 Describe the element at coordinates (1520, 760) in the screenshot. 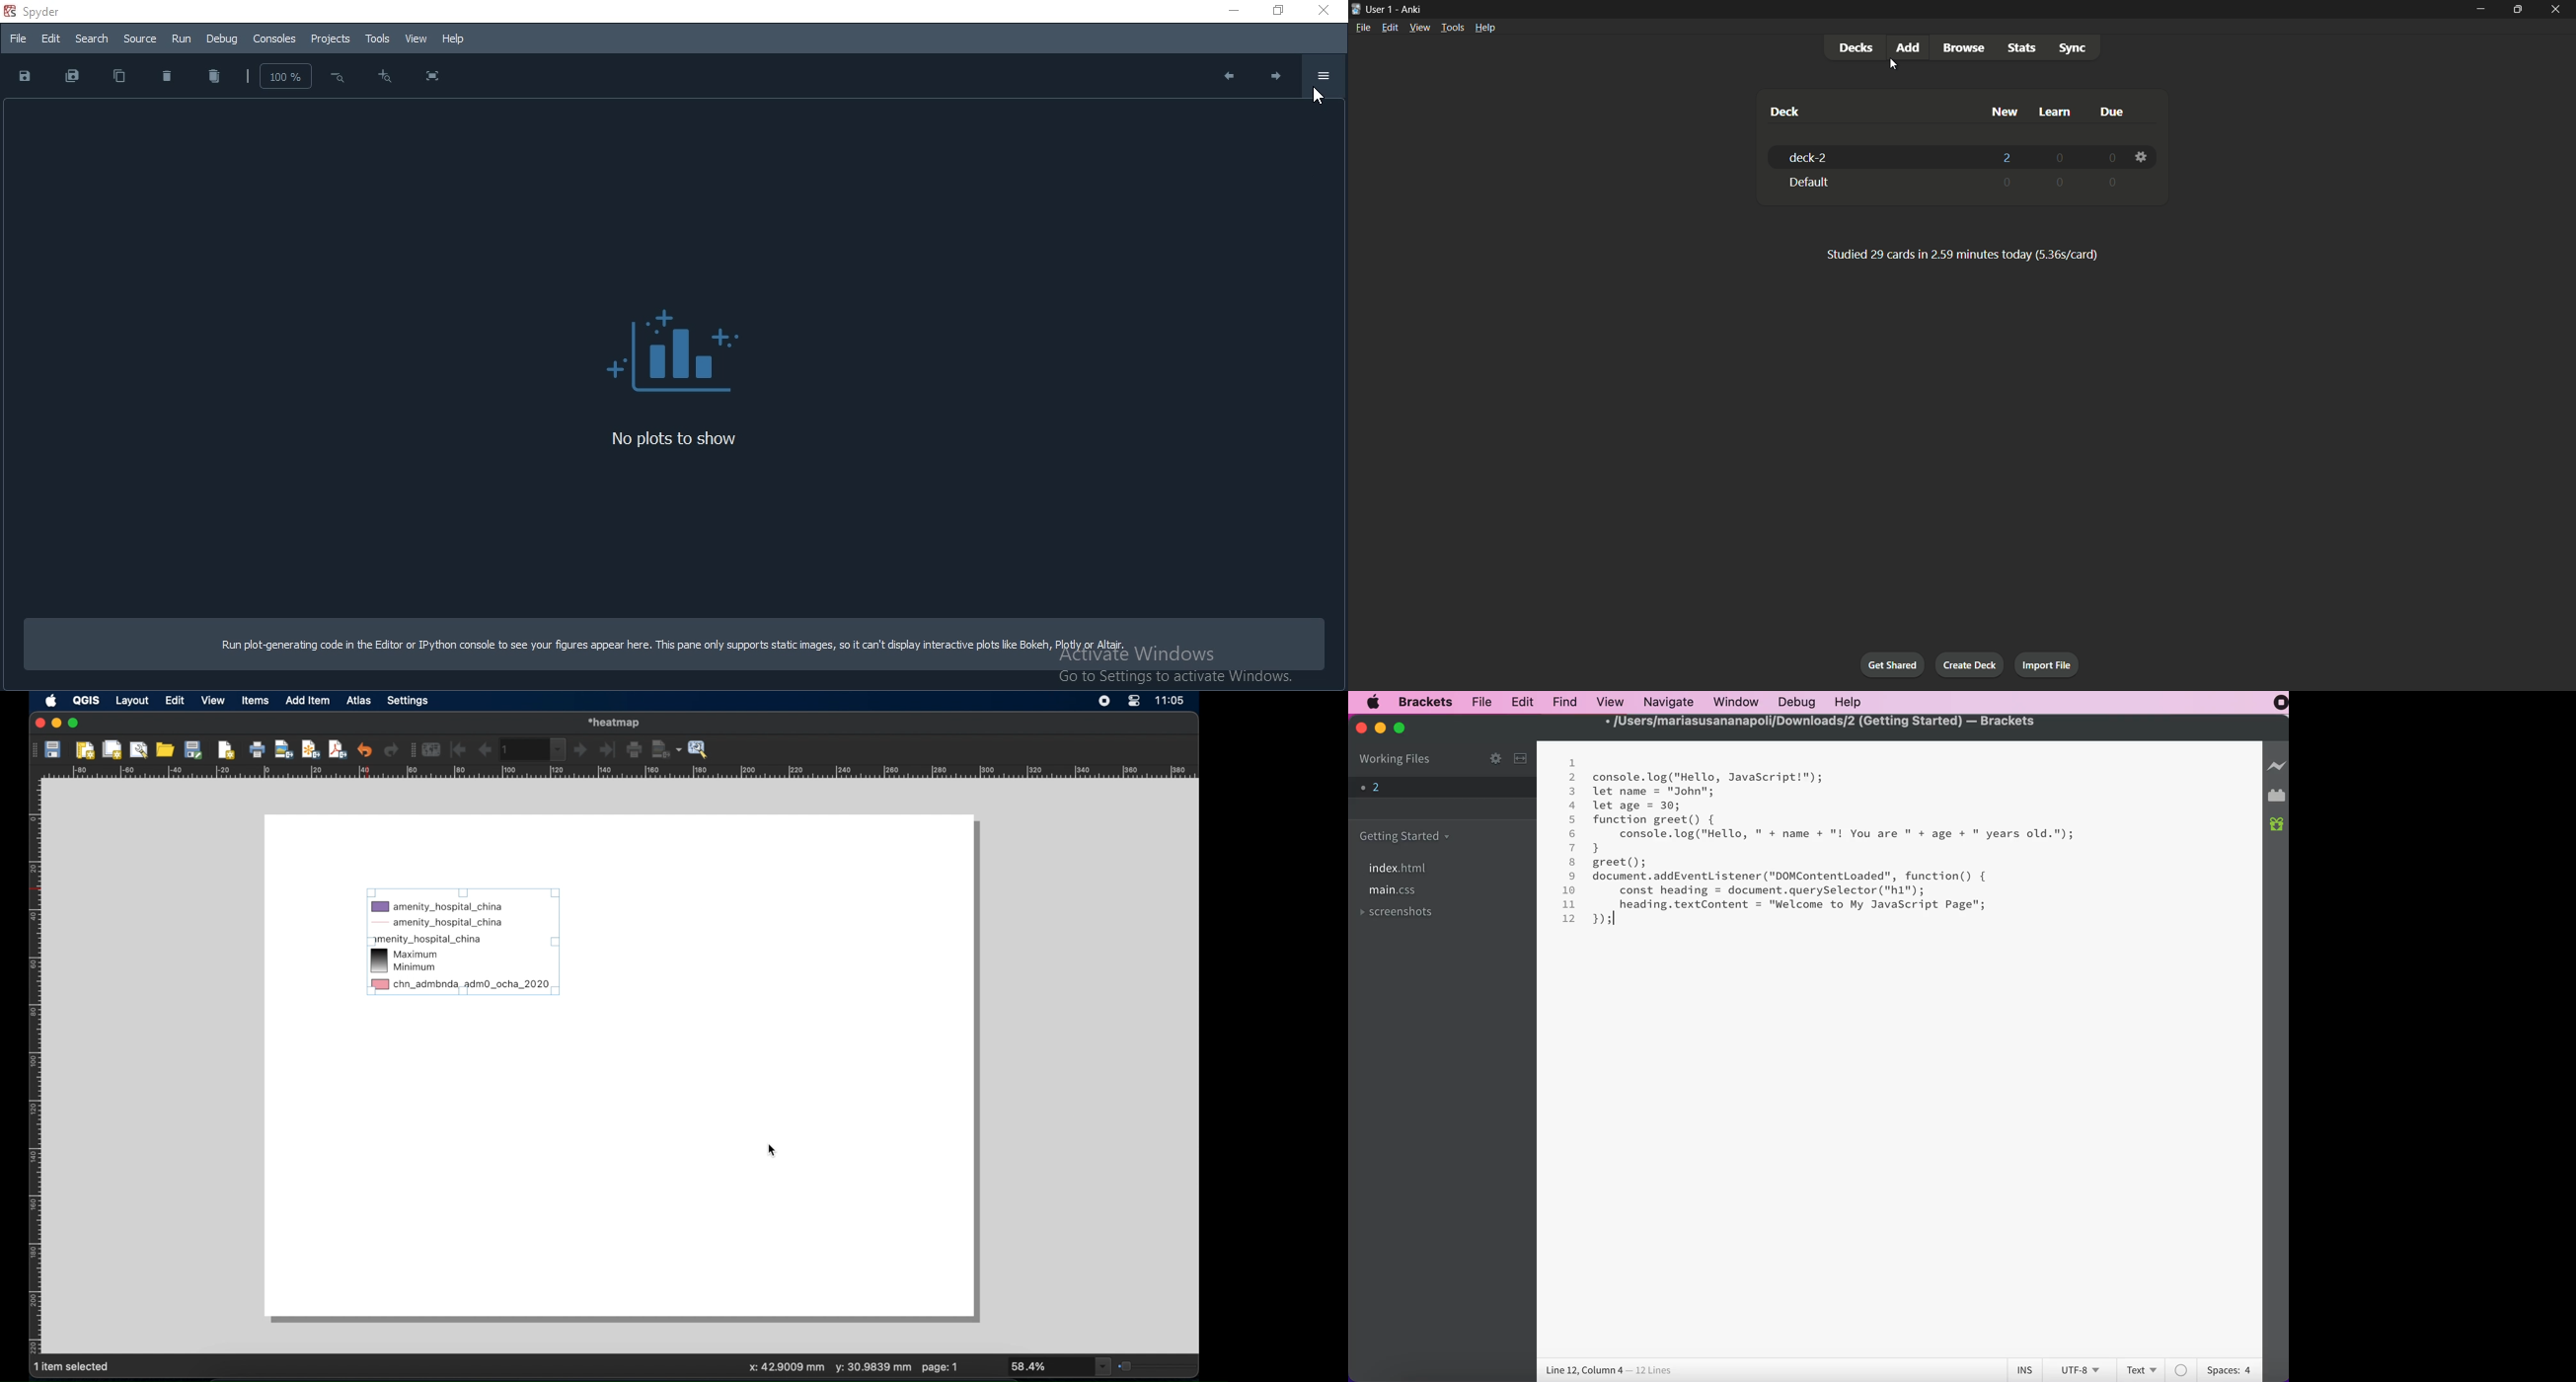

I see `split the editor vertically or horizontally` at that location.